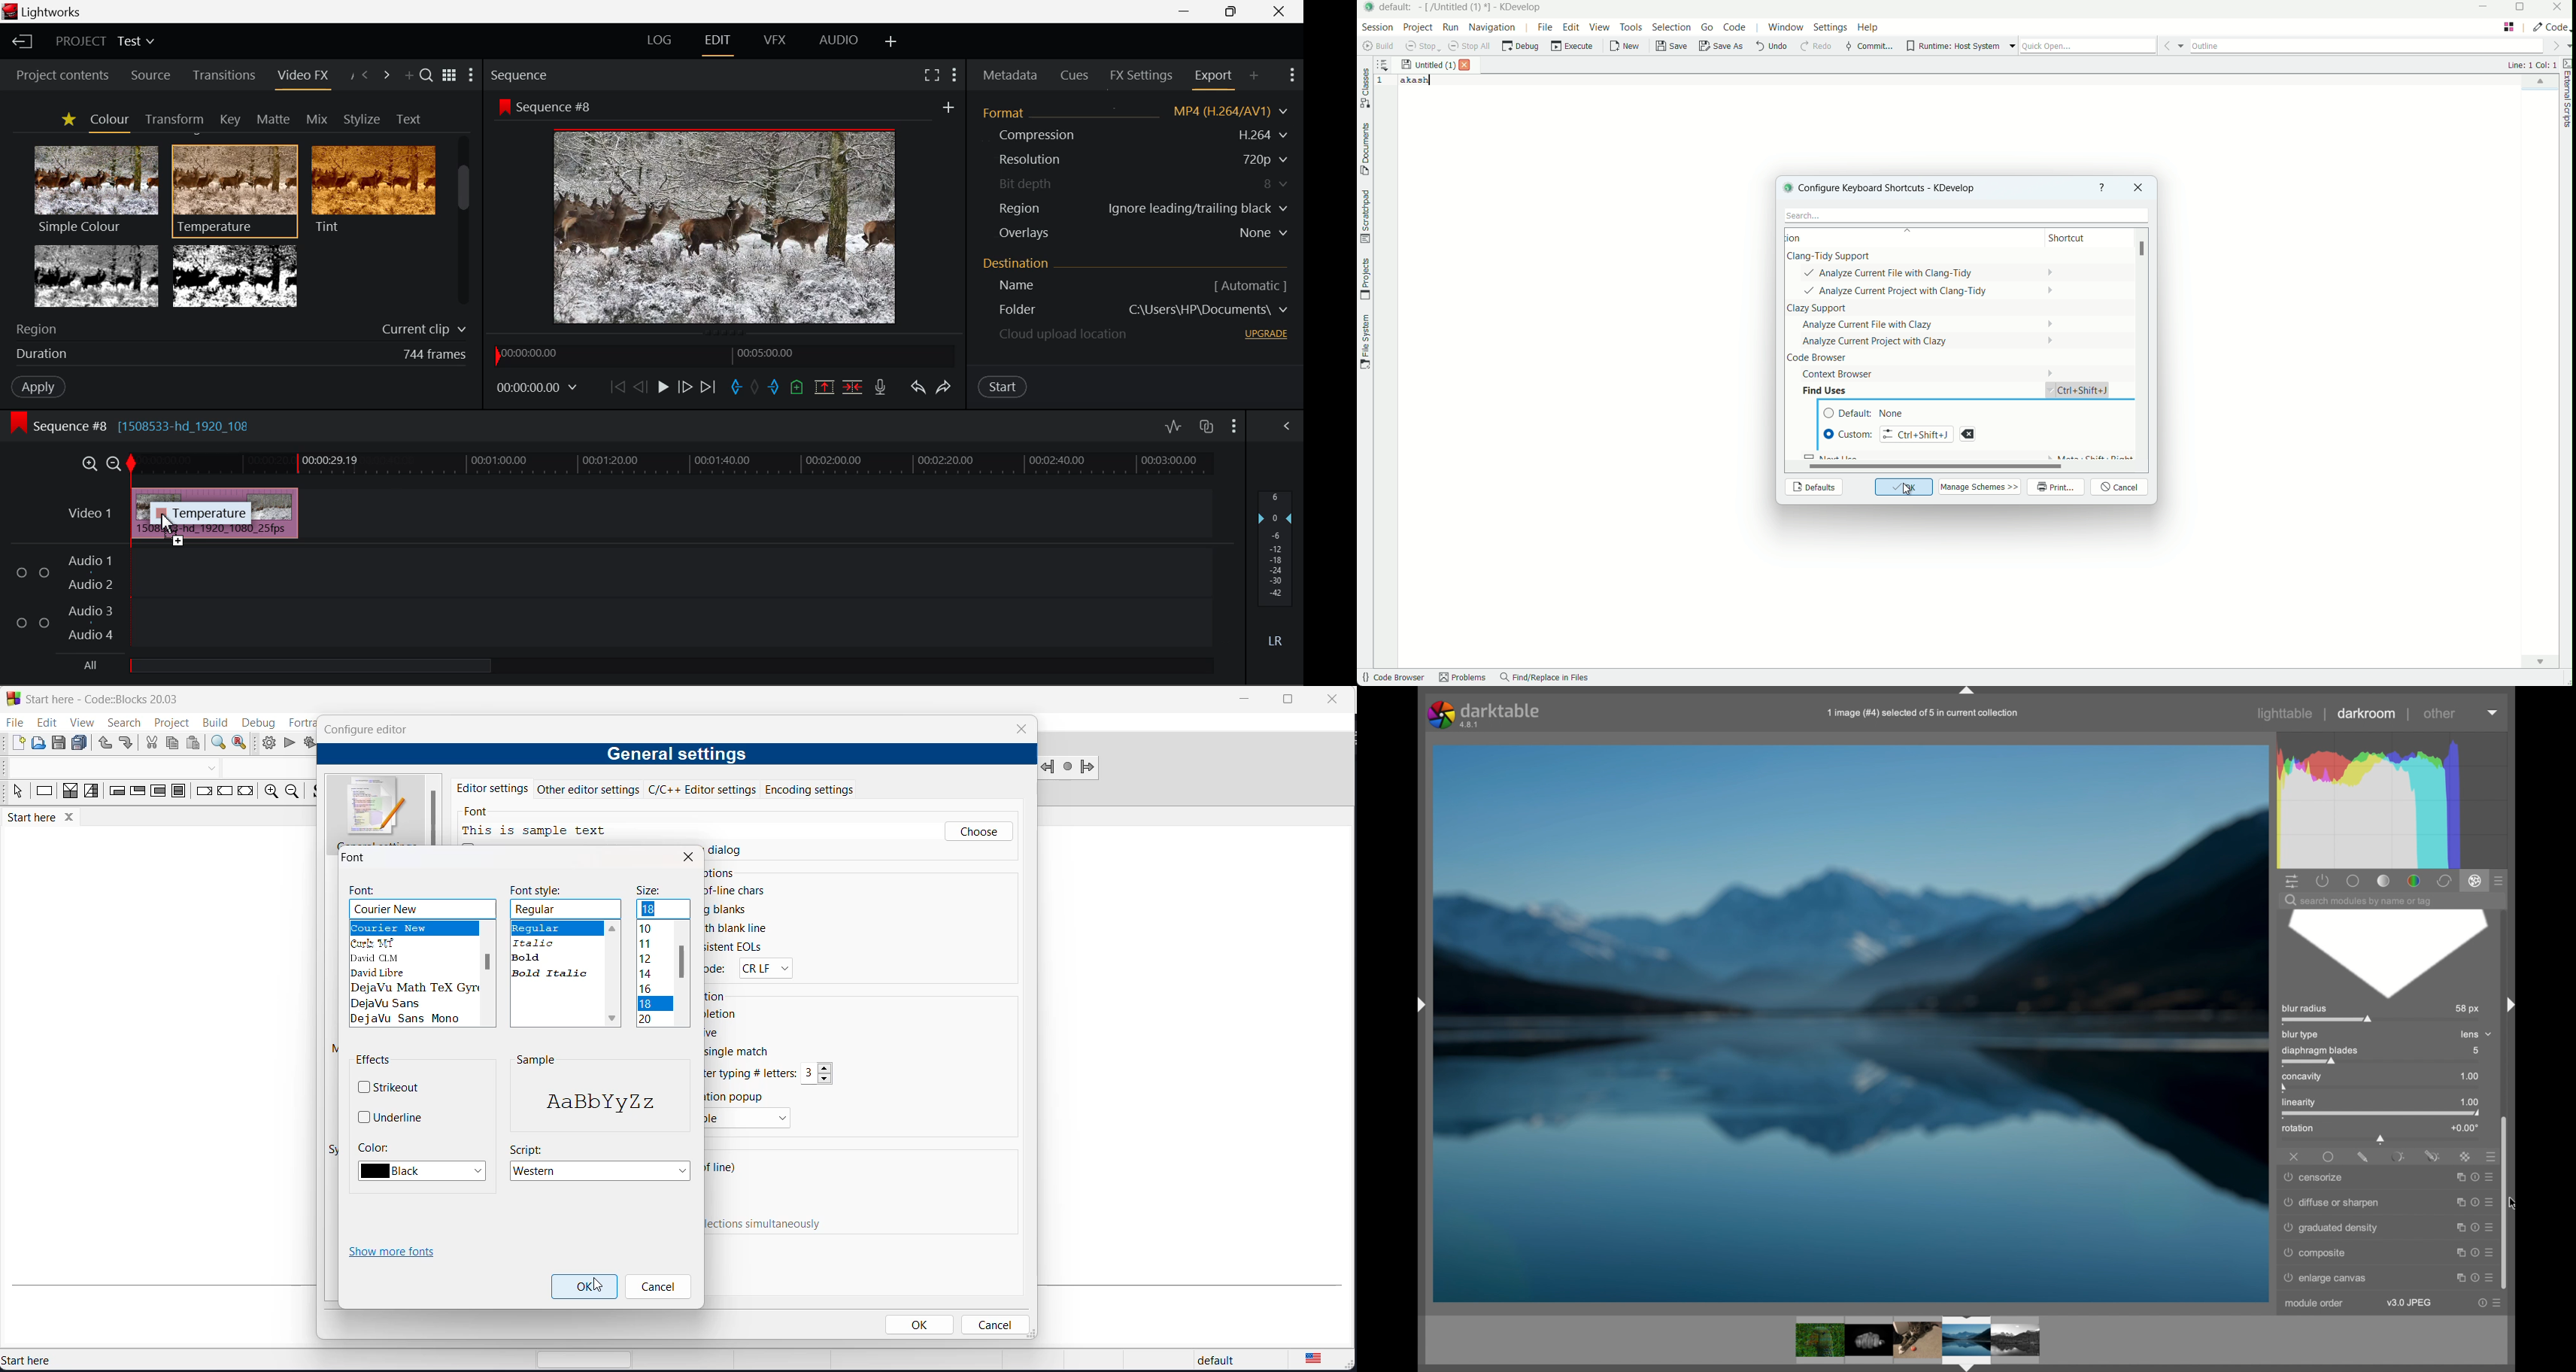  I want to click on Ignore leading/trailing black , so click(1197, 209).